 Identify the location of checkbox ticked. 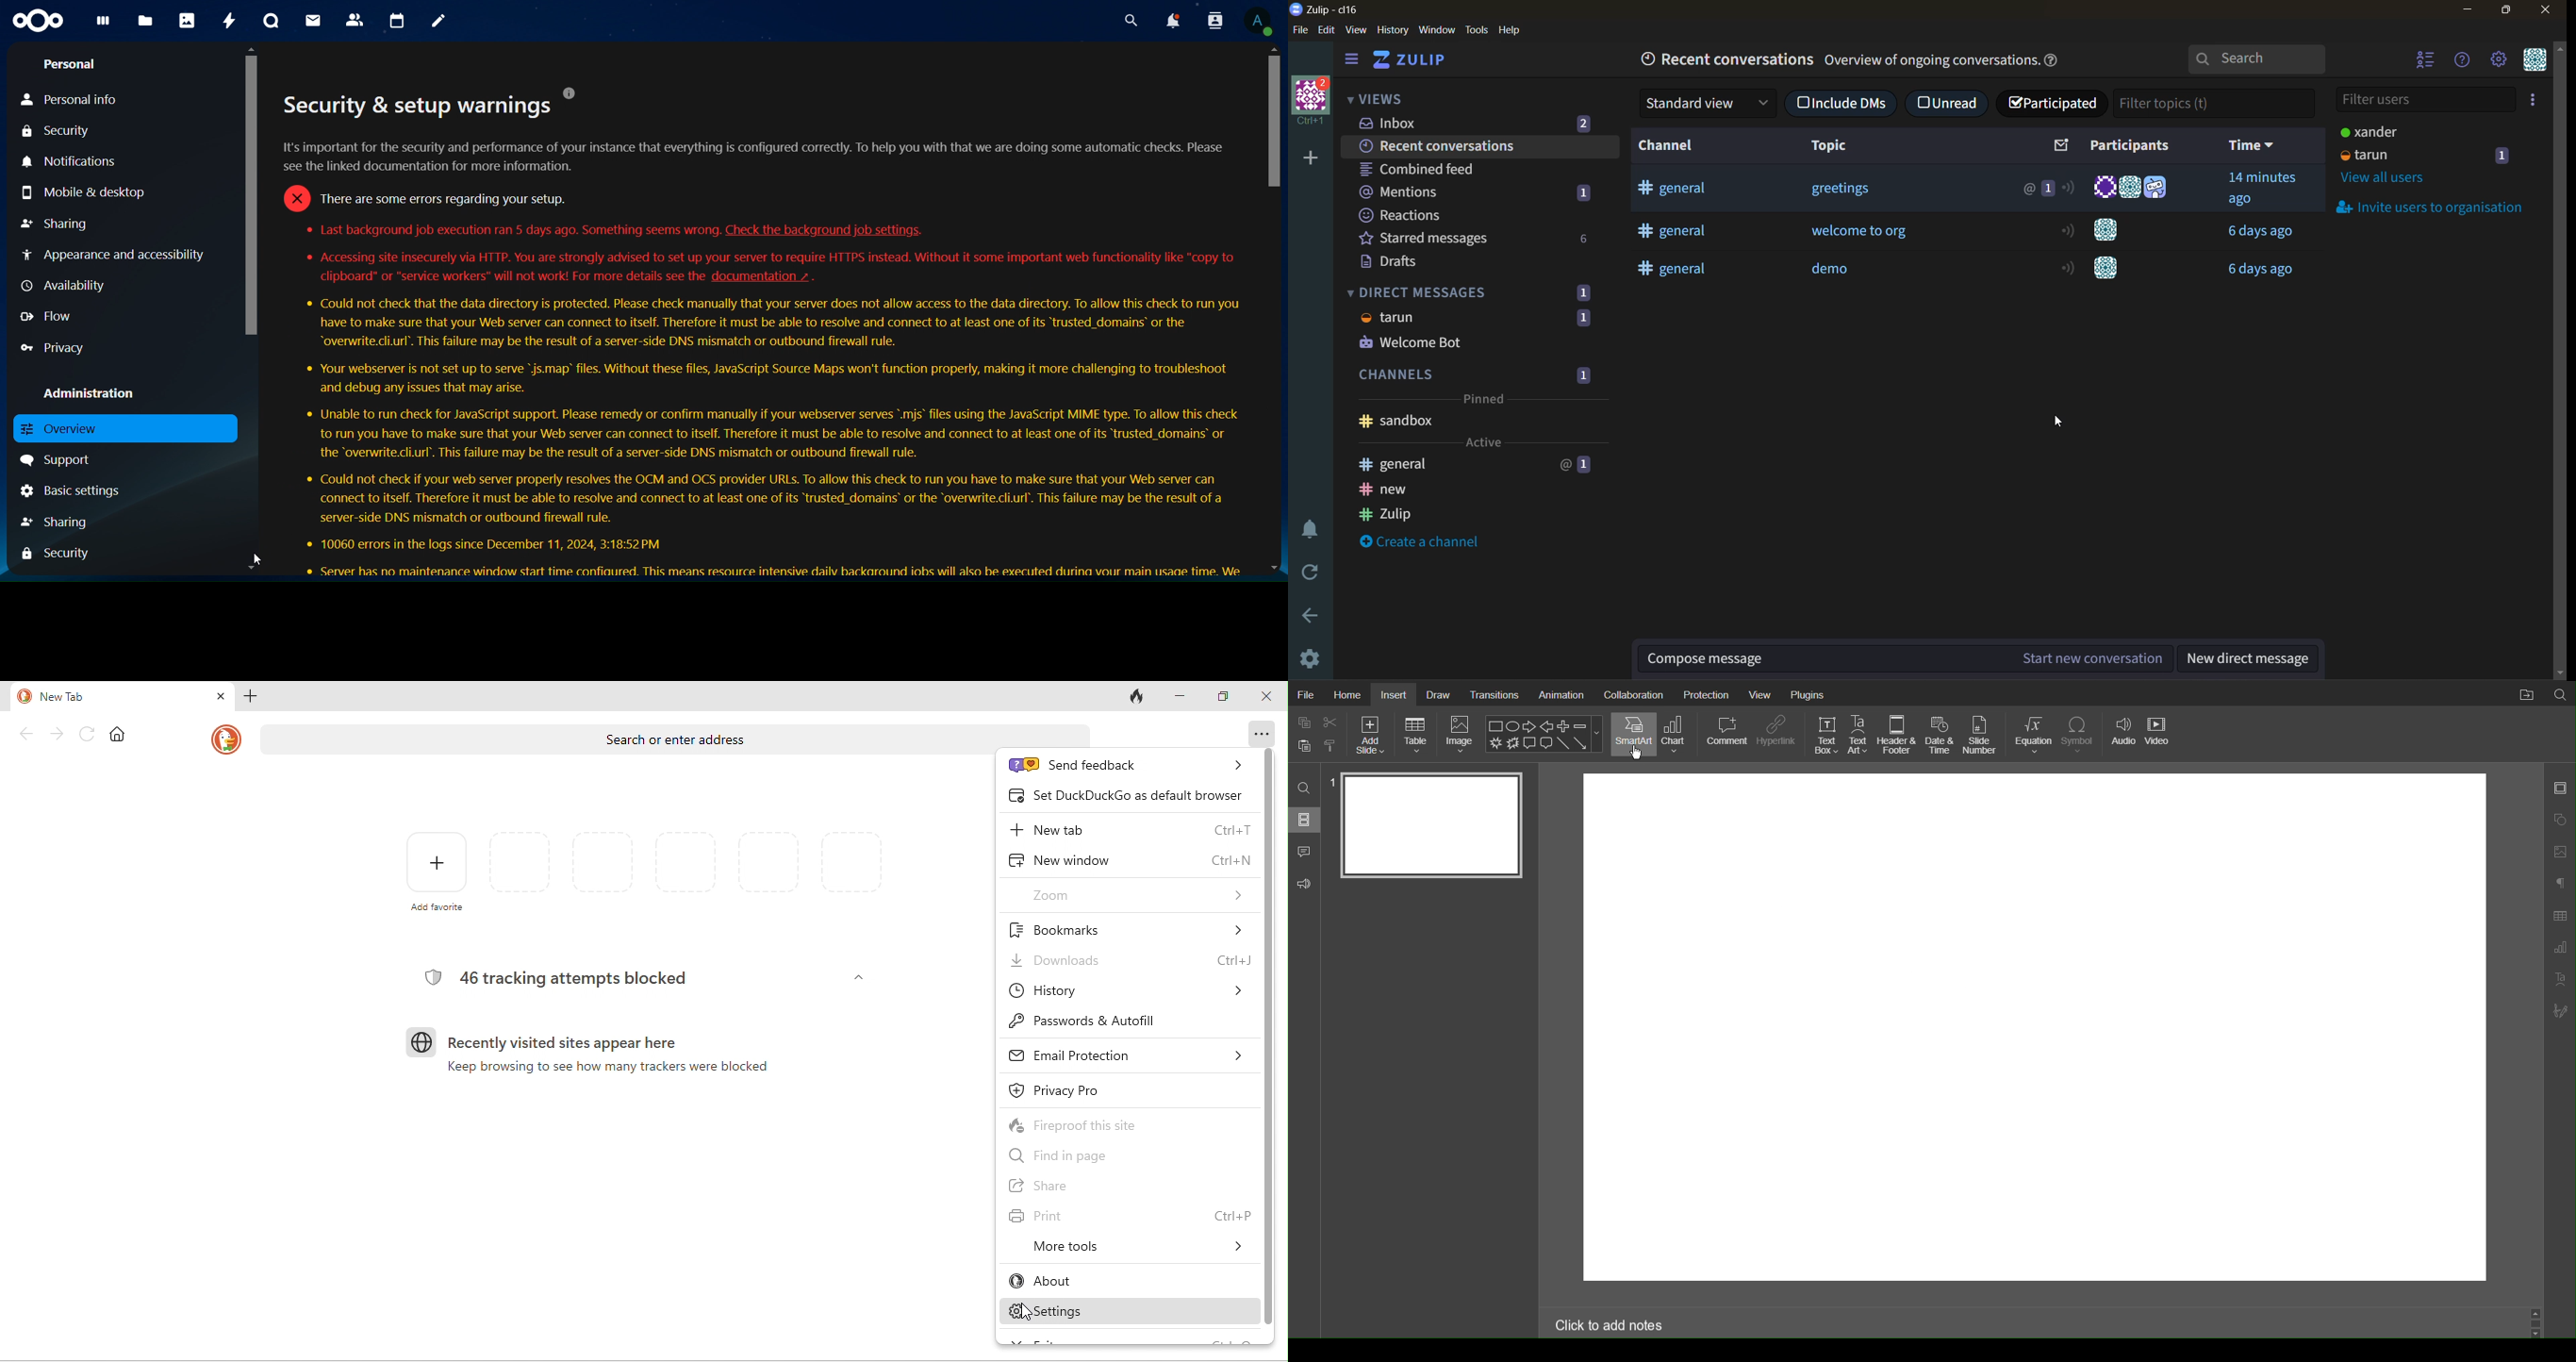
(2052, 103).